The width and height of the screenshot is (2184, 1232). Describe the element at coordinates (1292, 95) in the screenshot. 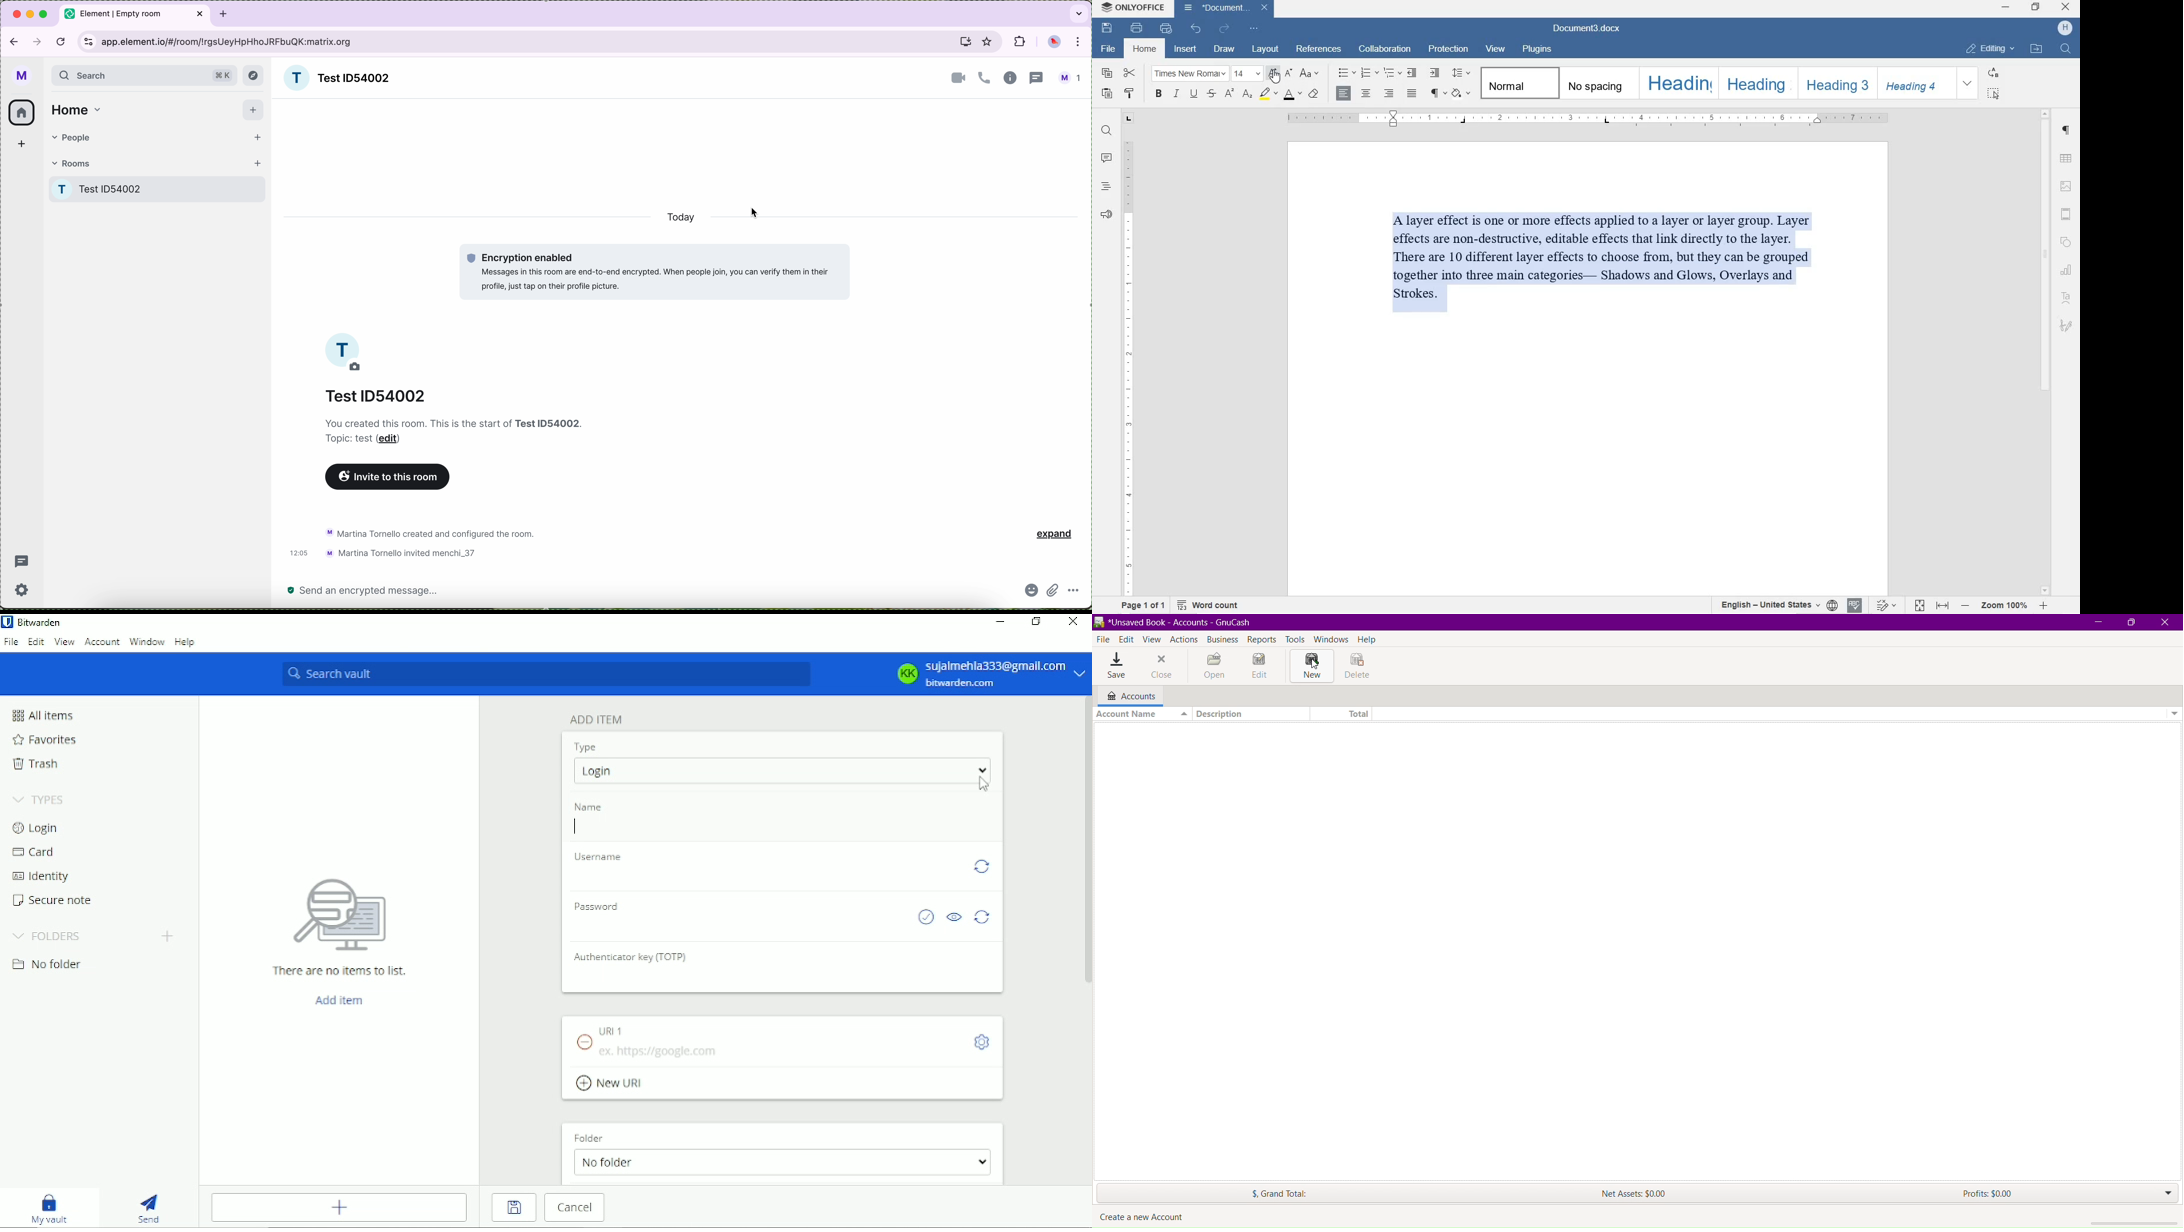

I see `FONT COLOR` at that location.